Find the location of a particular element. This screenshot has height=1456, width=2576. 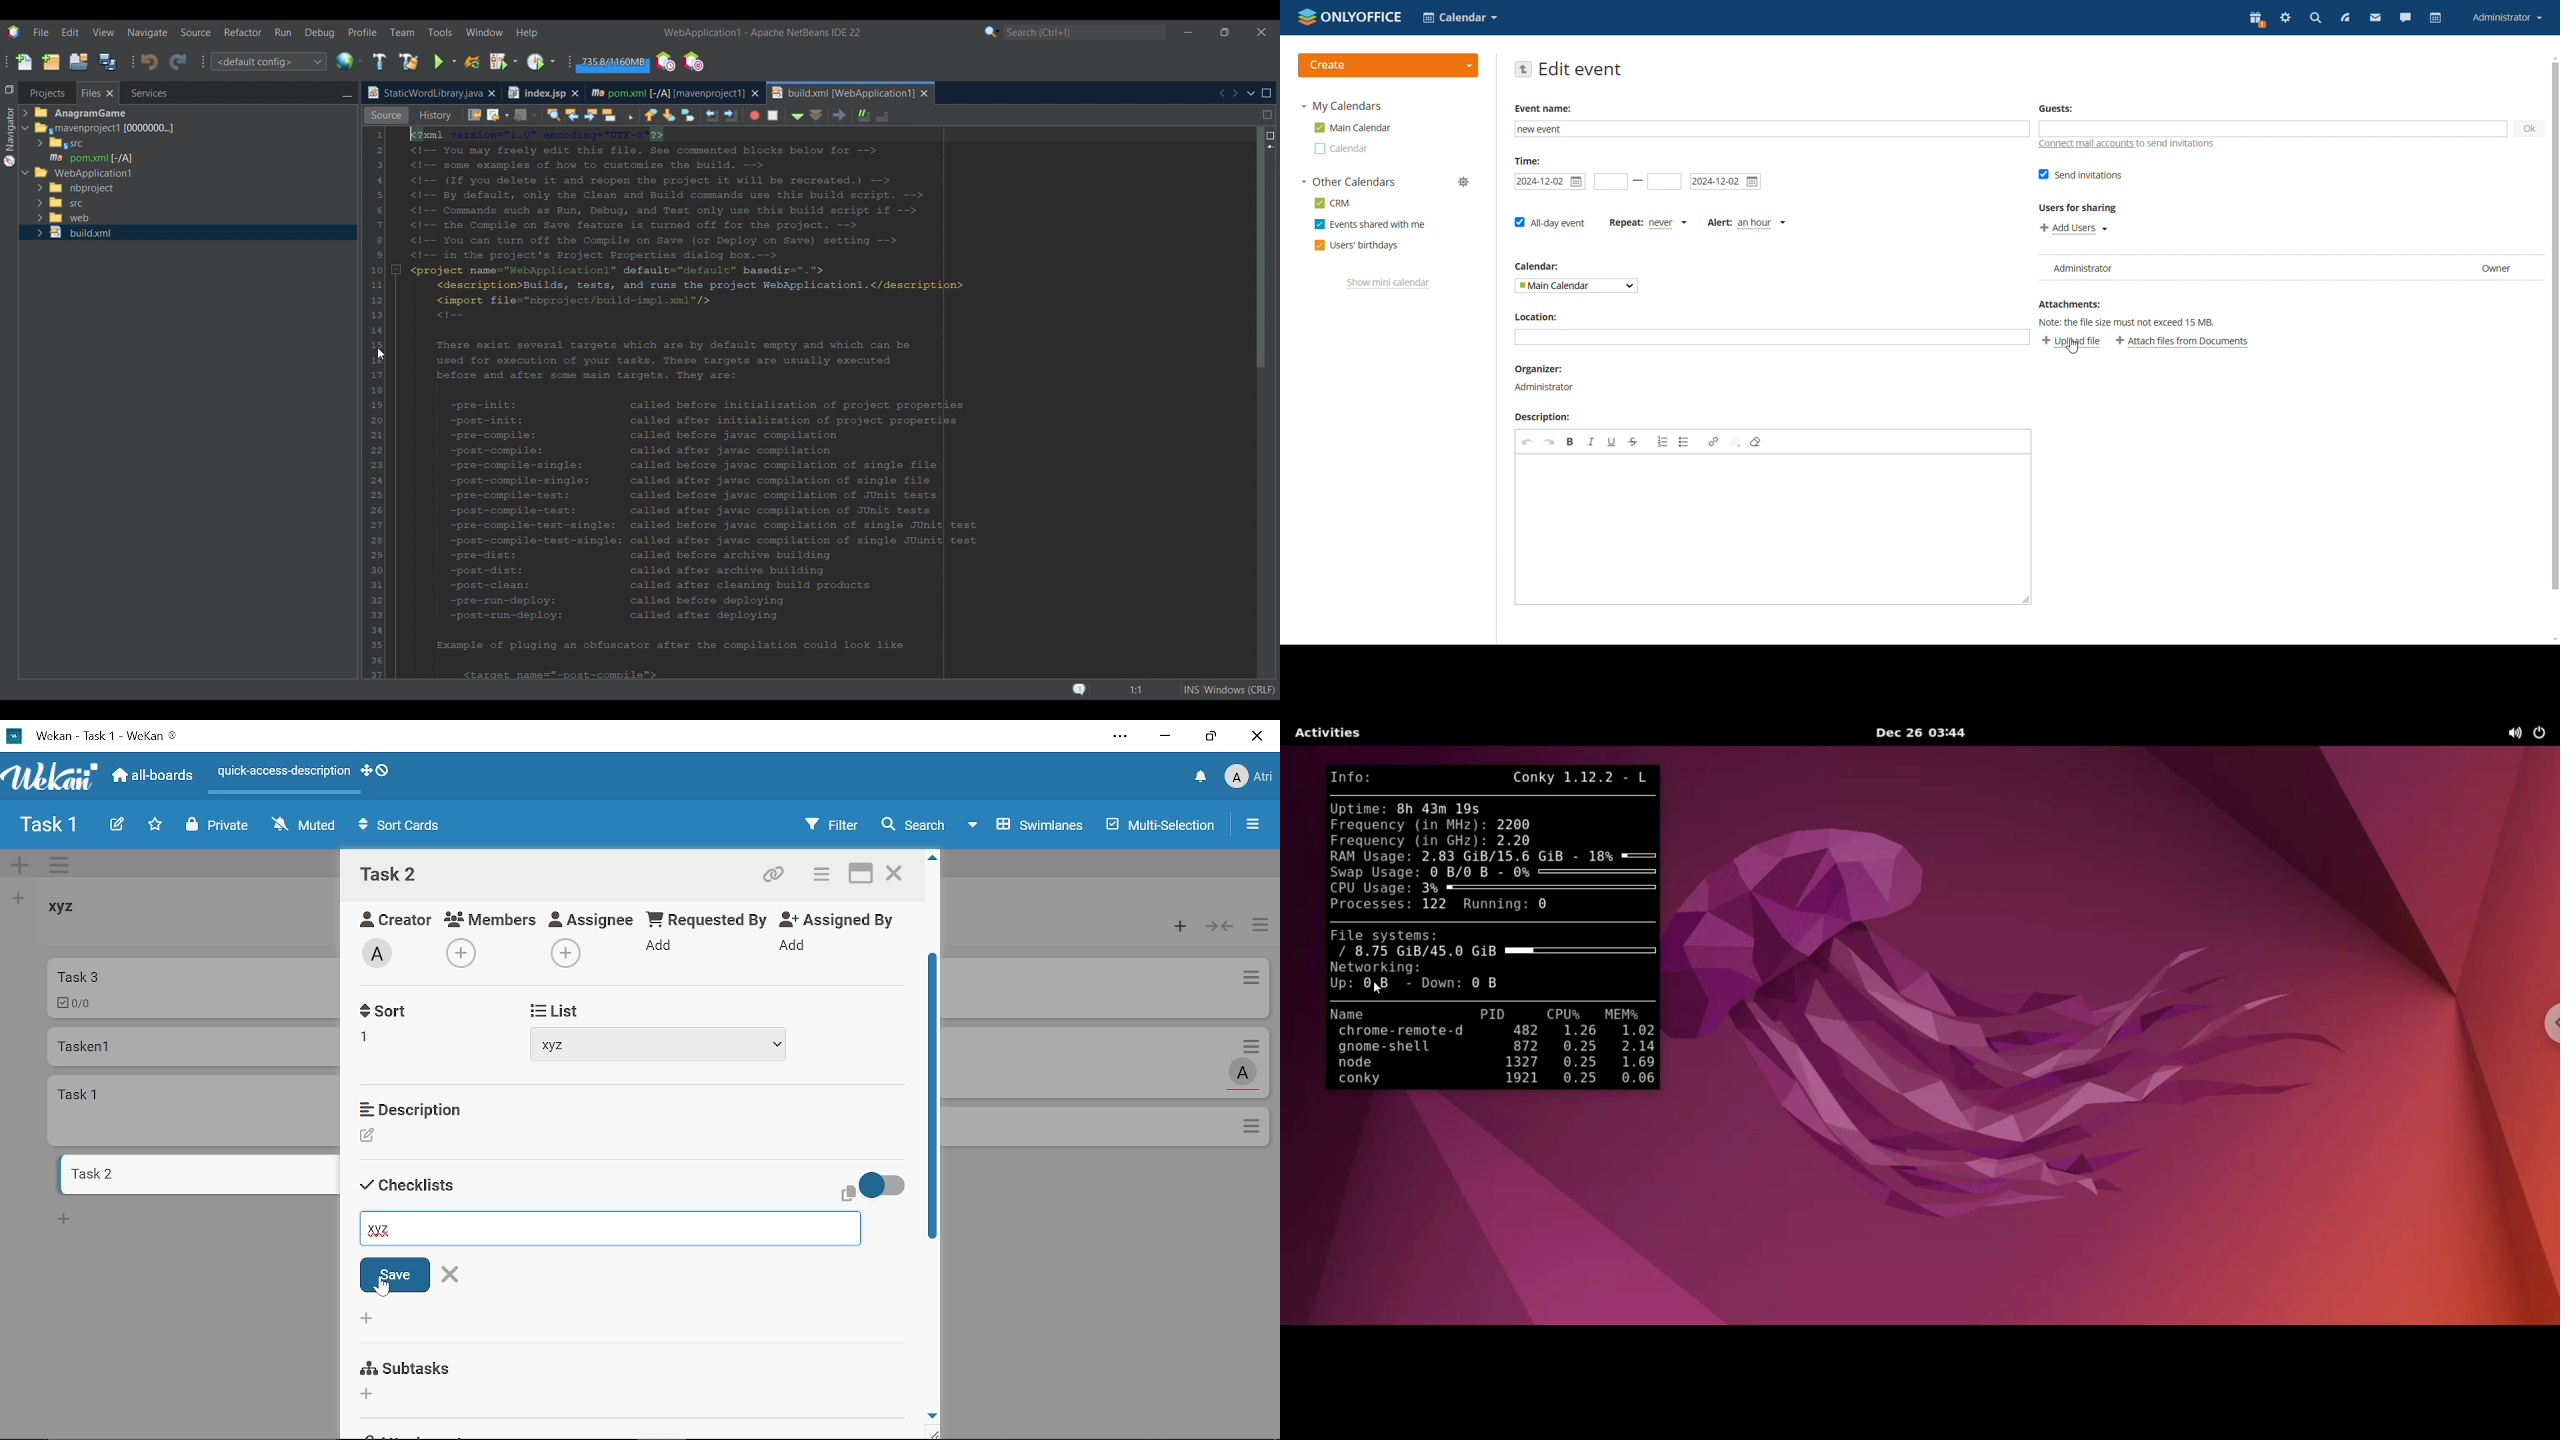

Multilanes is located at coordinates (1163, 827).